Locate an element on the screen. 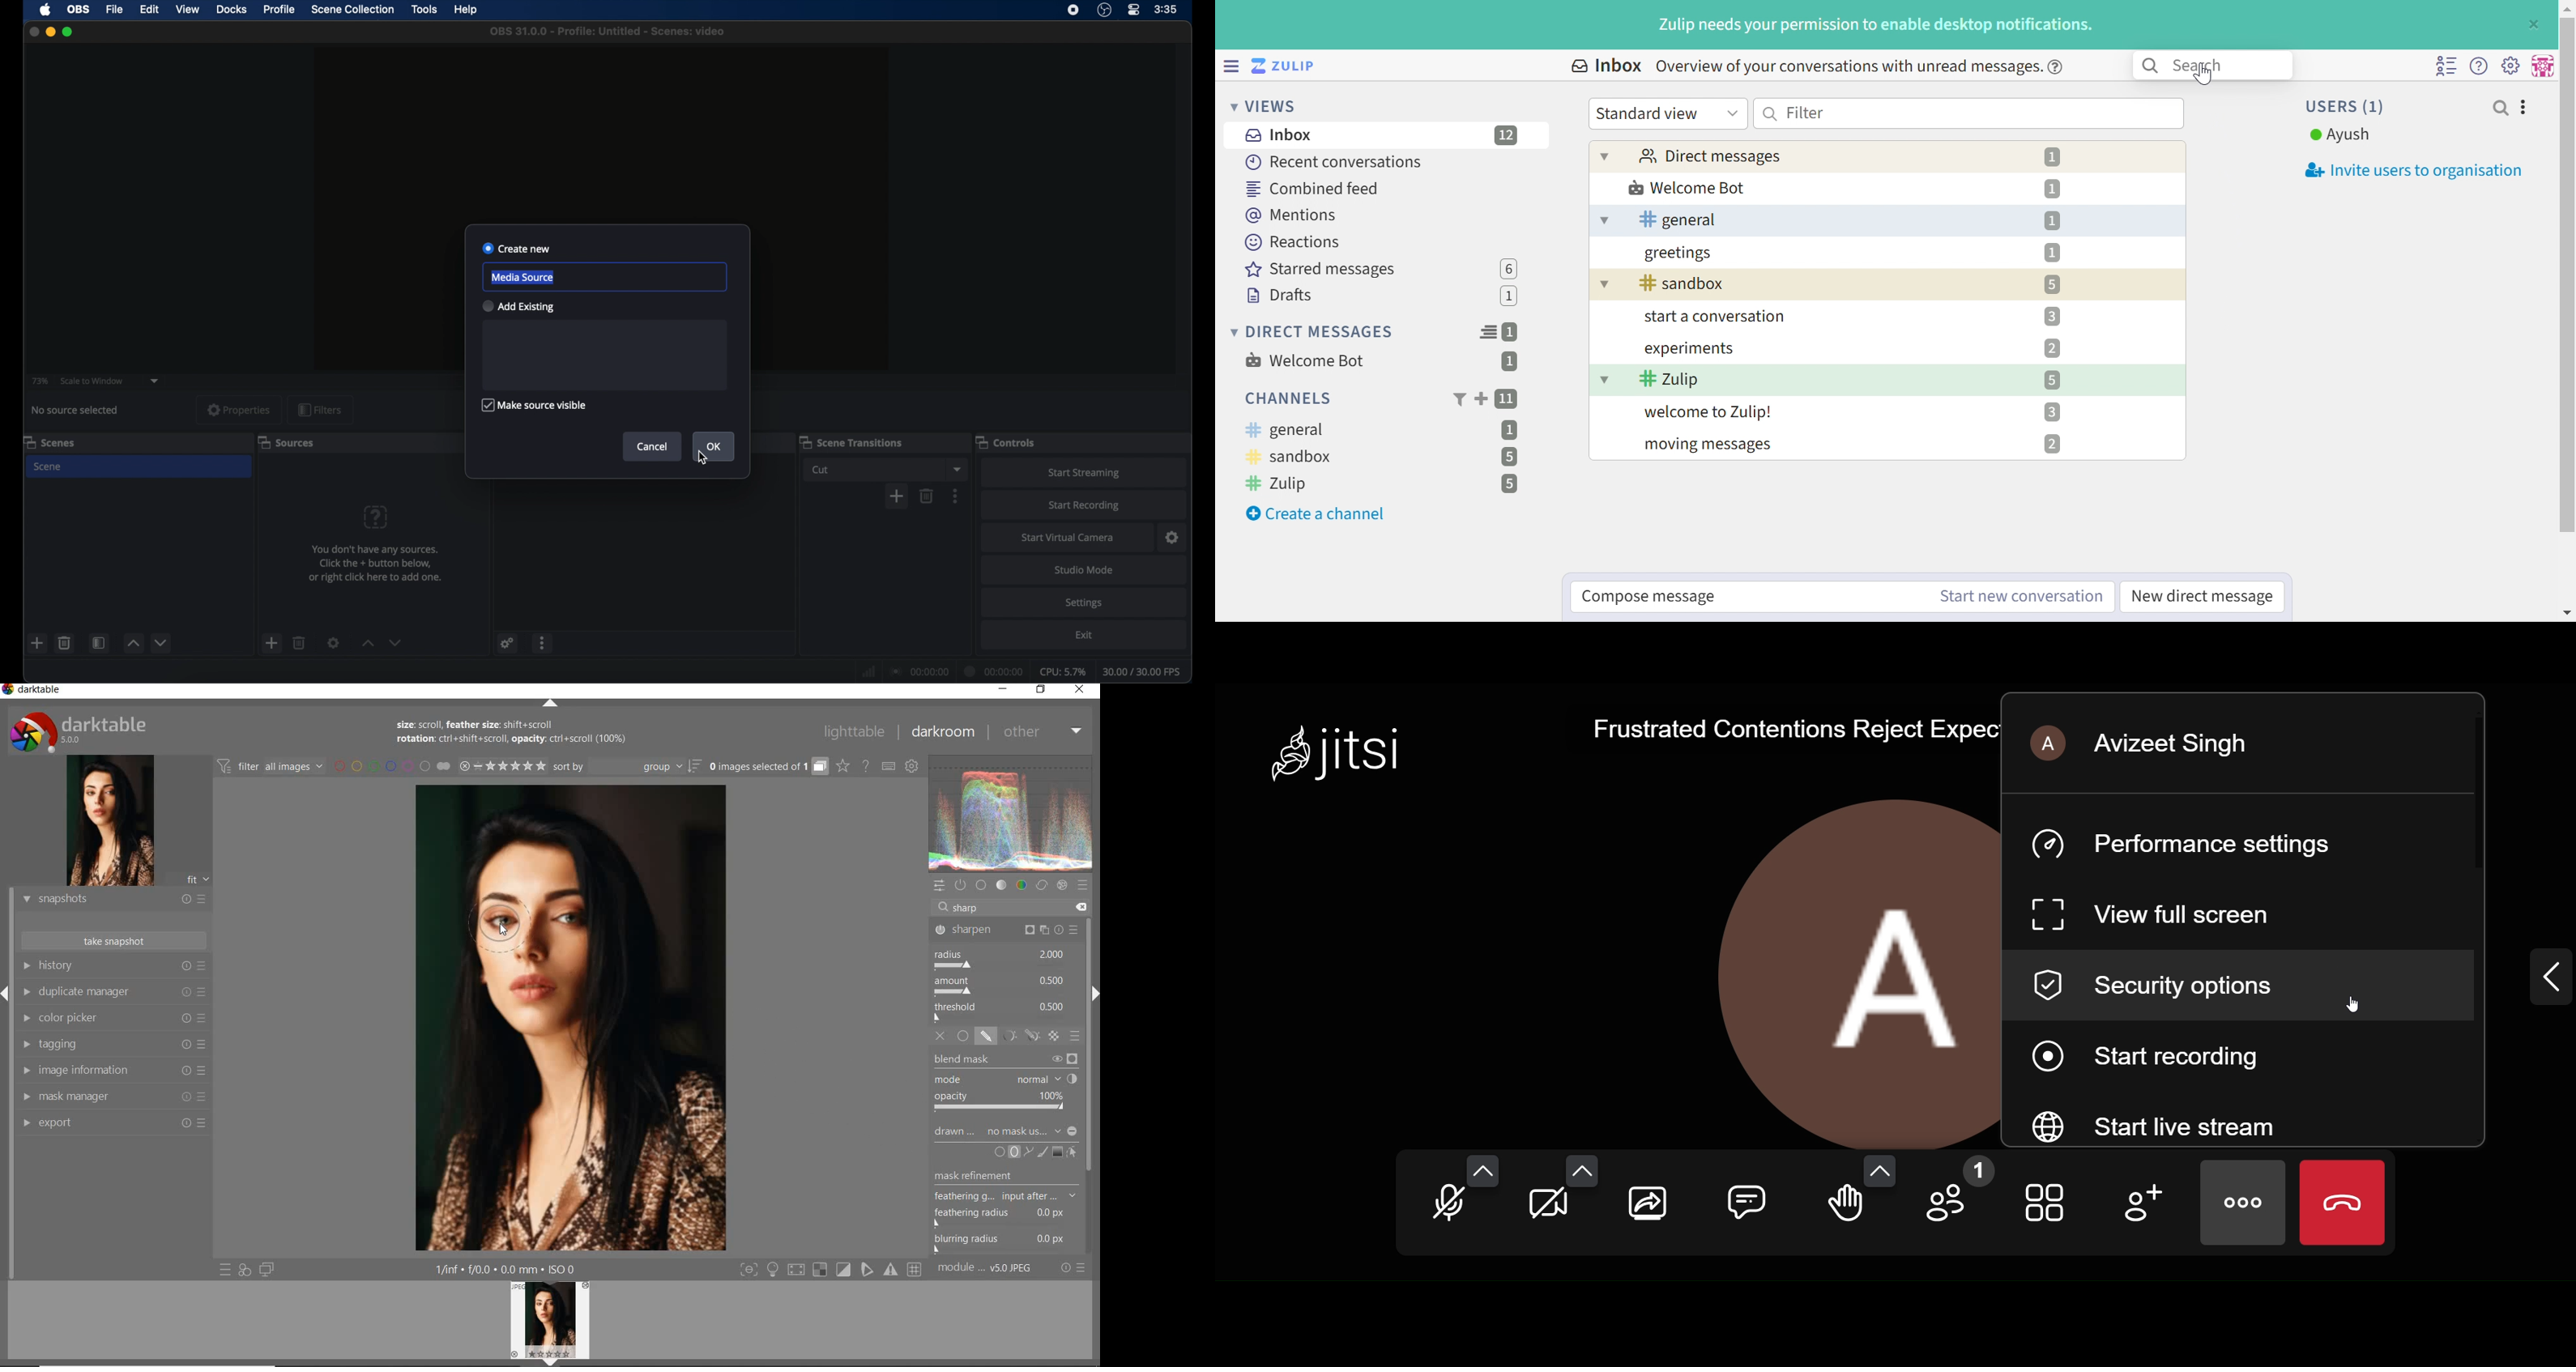 Image resolution: width=2576 pixels, height=1372 pixels. 1 is located at coordinates (1511, 429).